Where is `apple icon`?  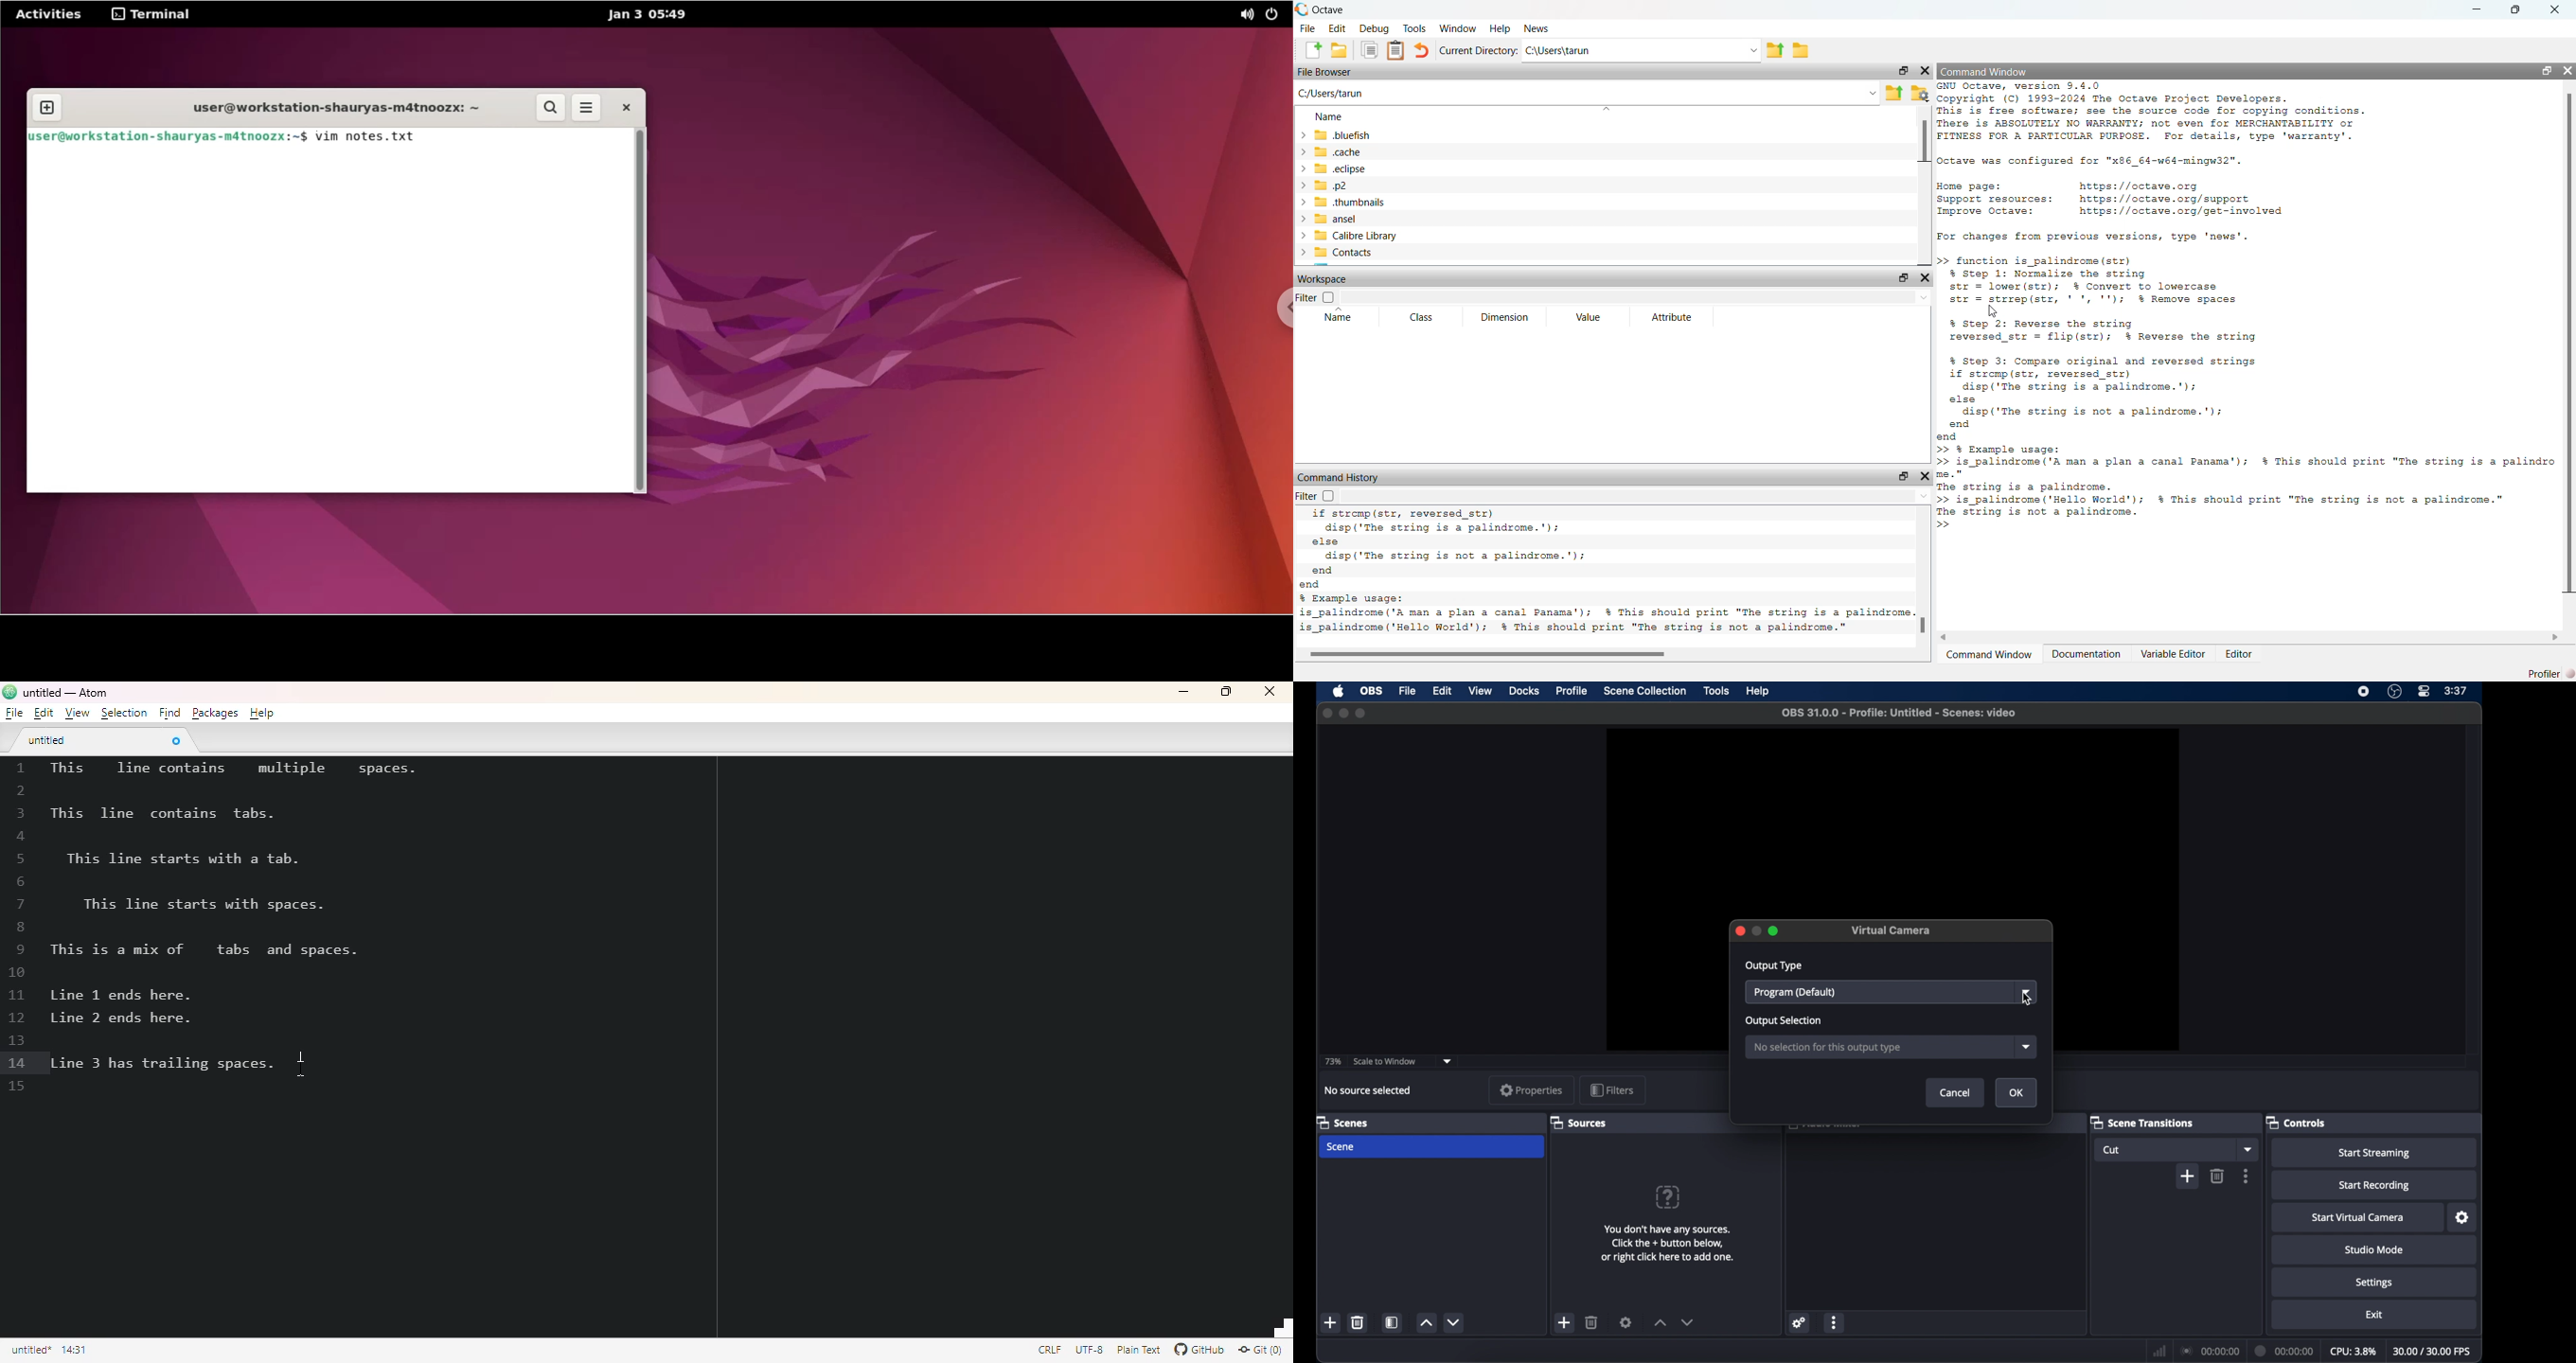
apple icon is located at coordinates (1339, 692).